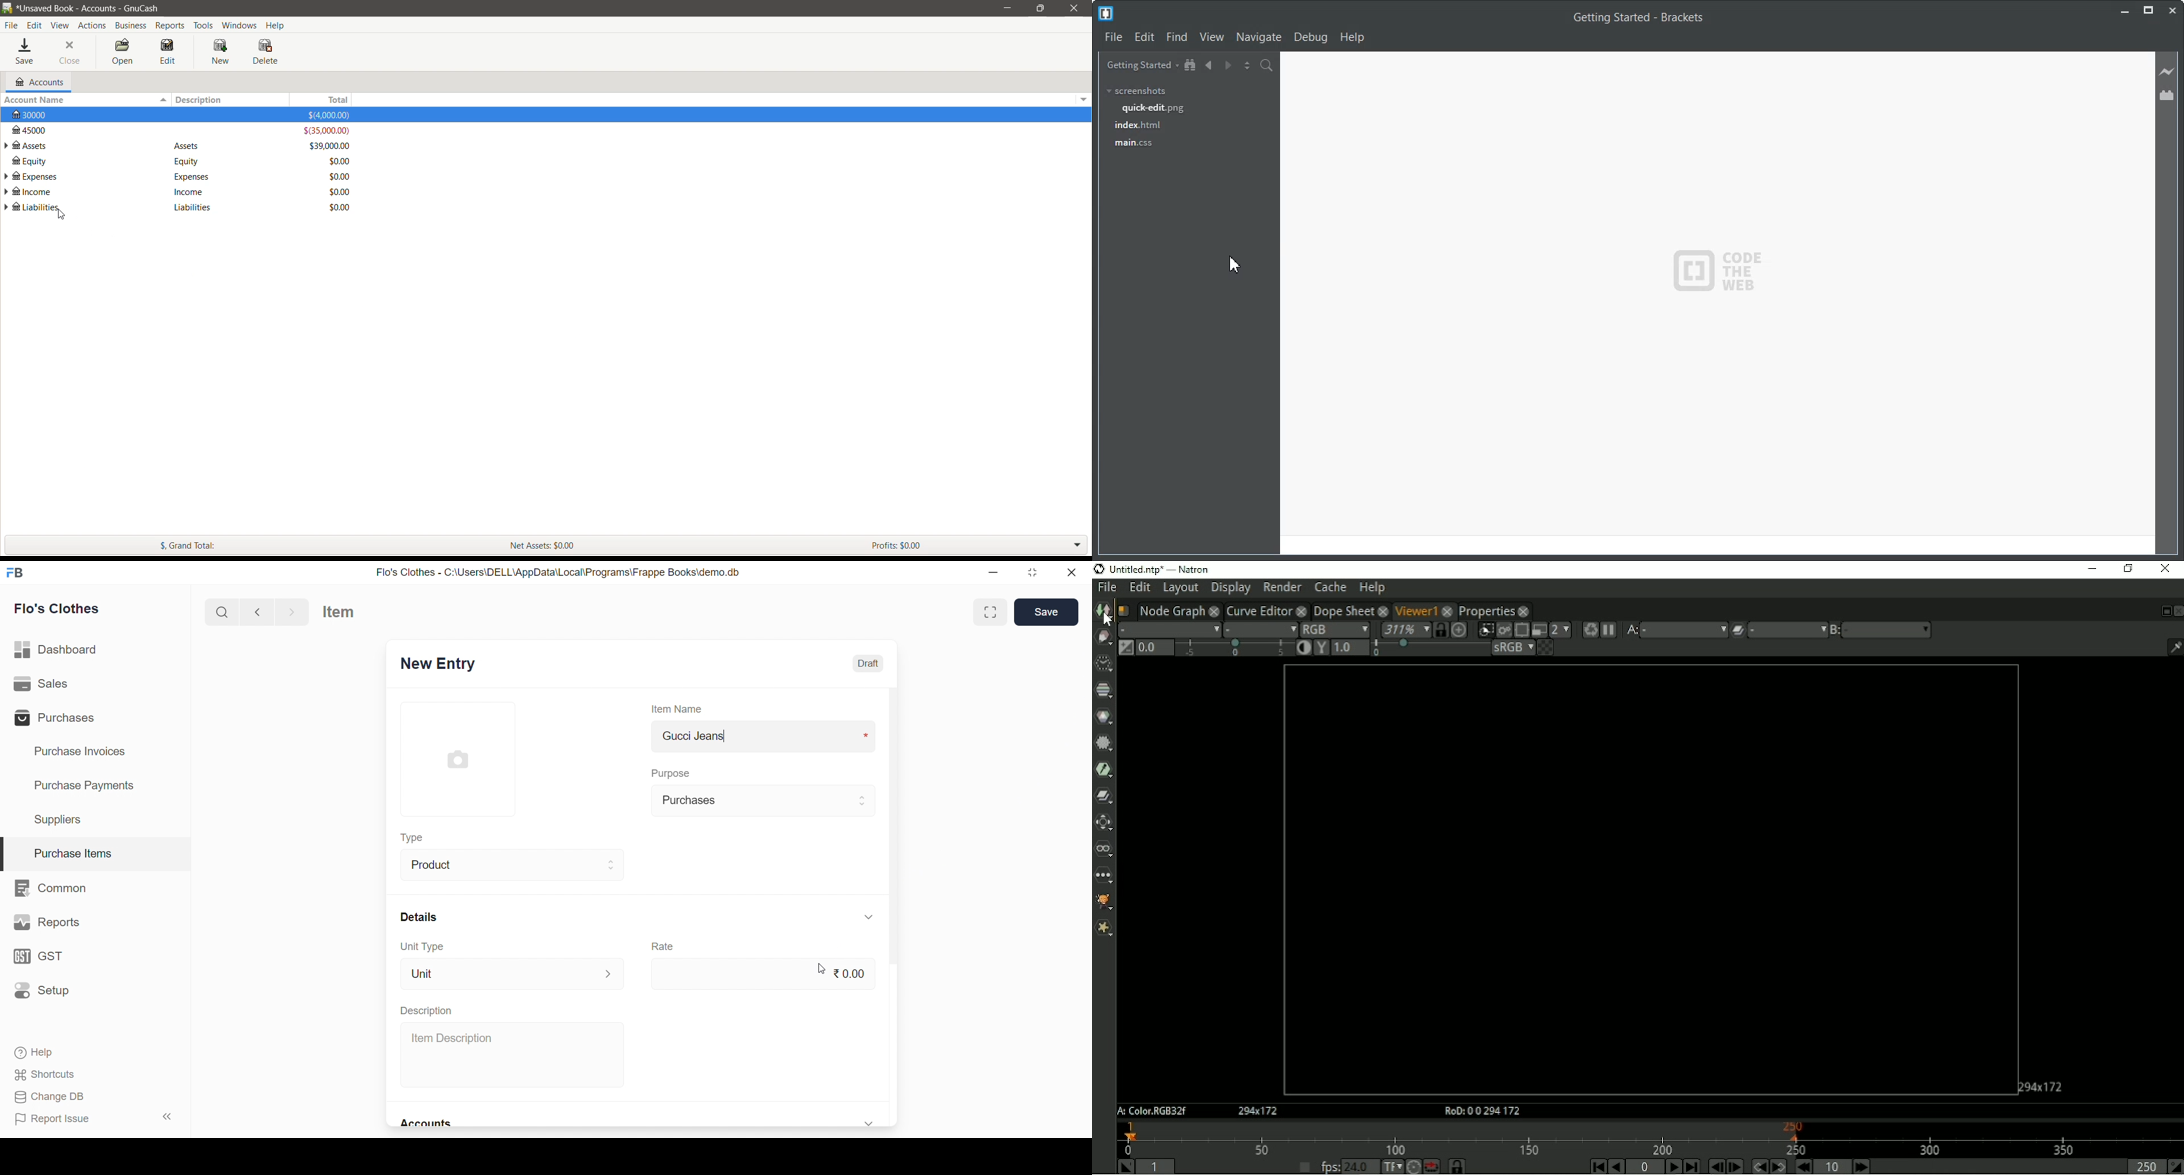  I want to click on Save, so click(1046, 612).